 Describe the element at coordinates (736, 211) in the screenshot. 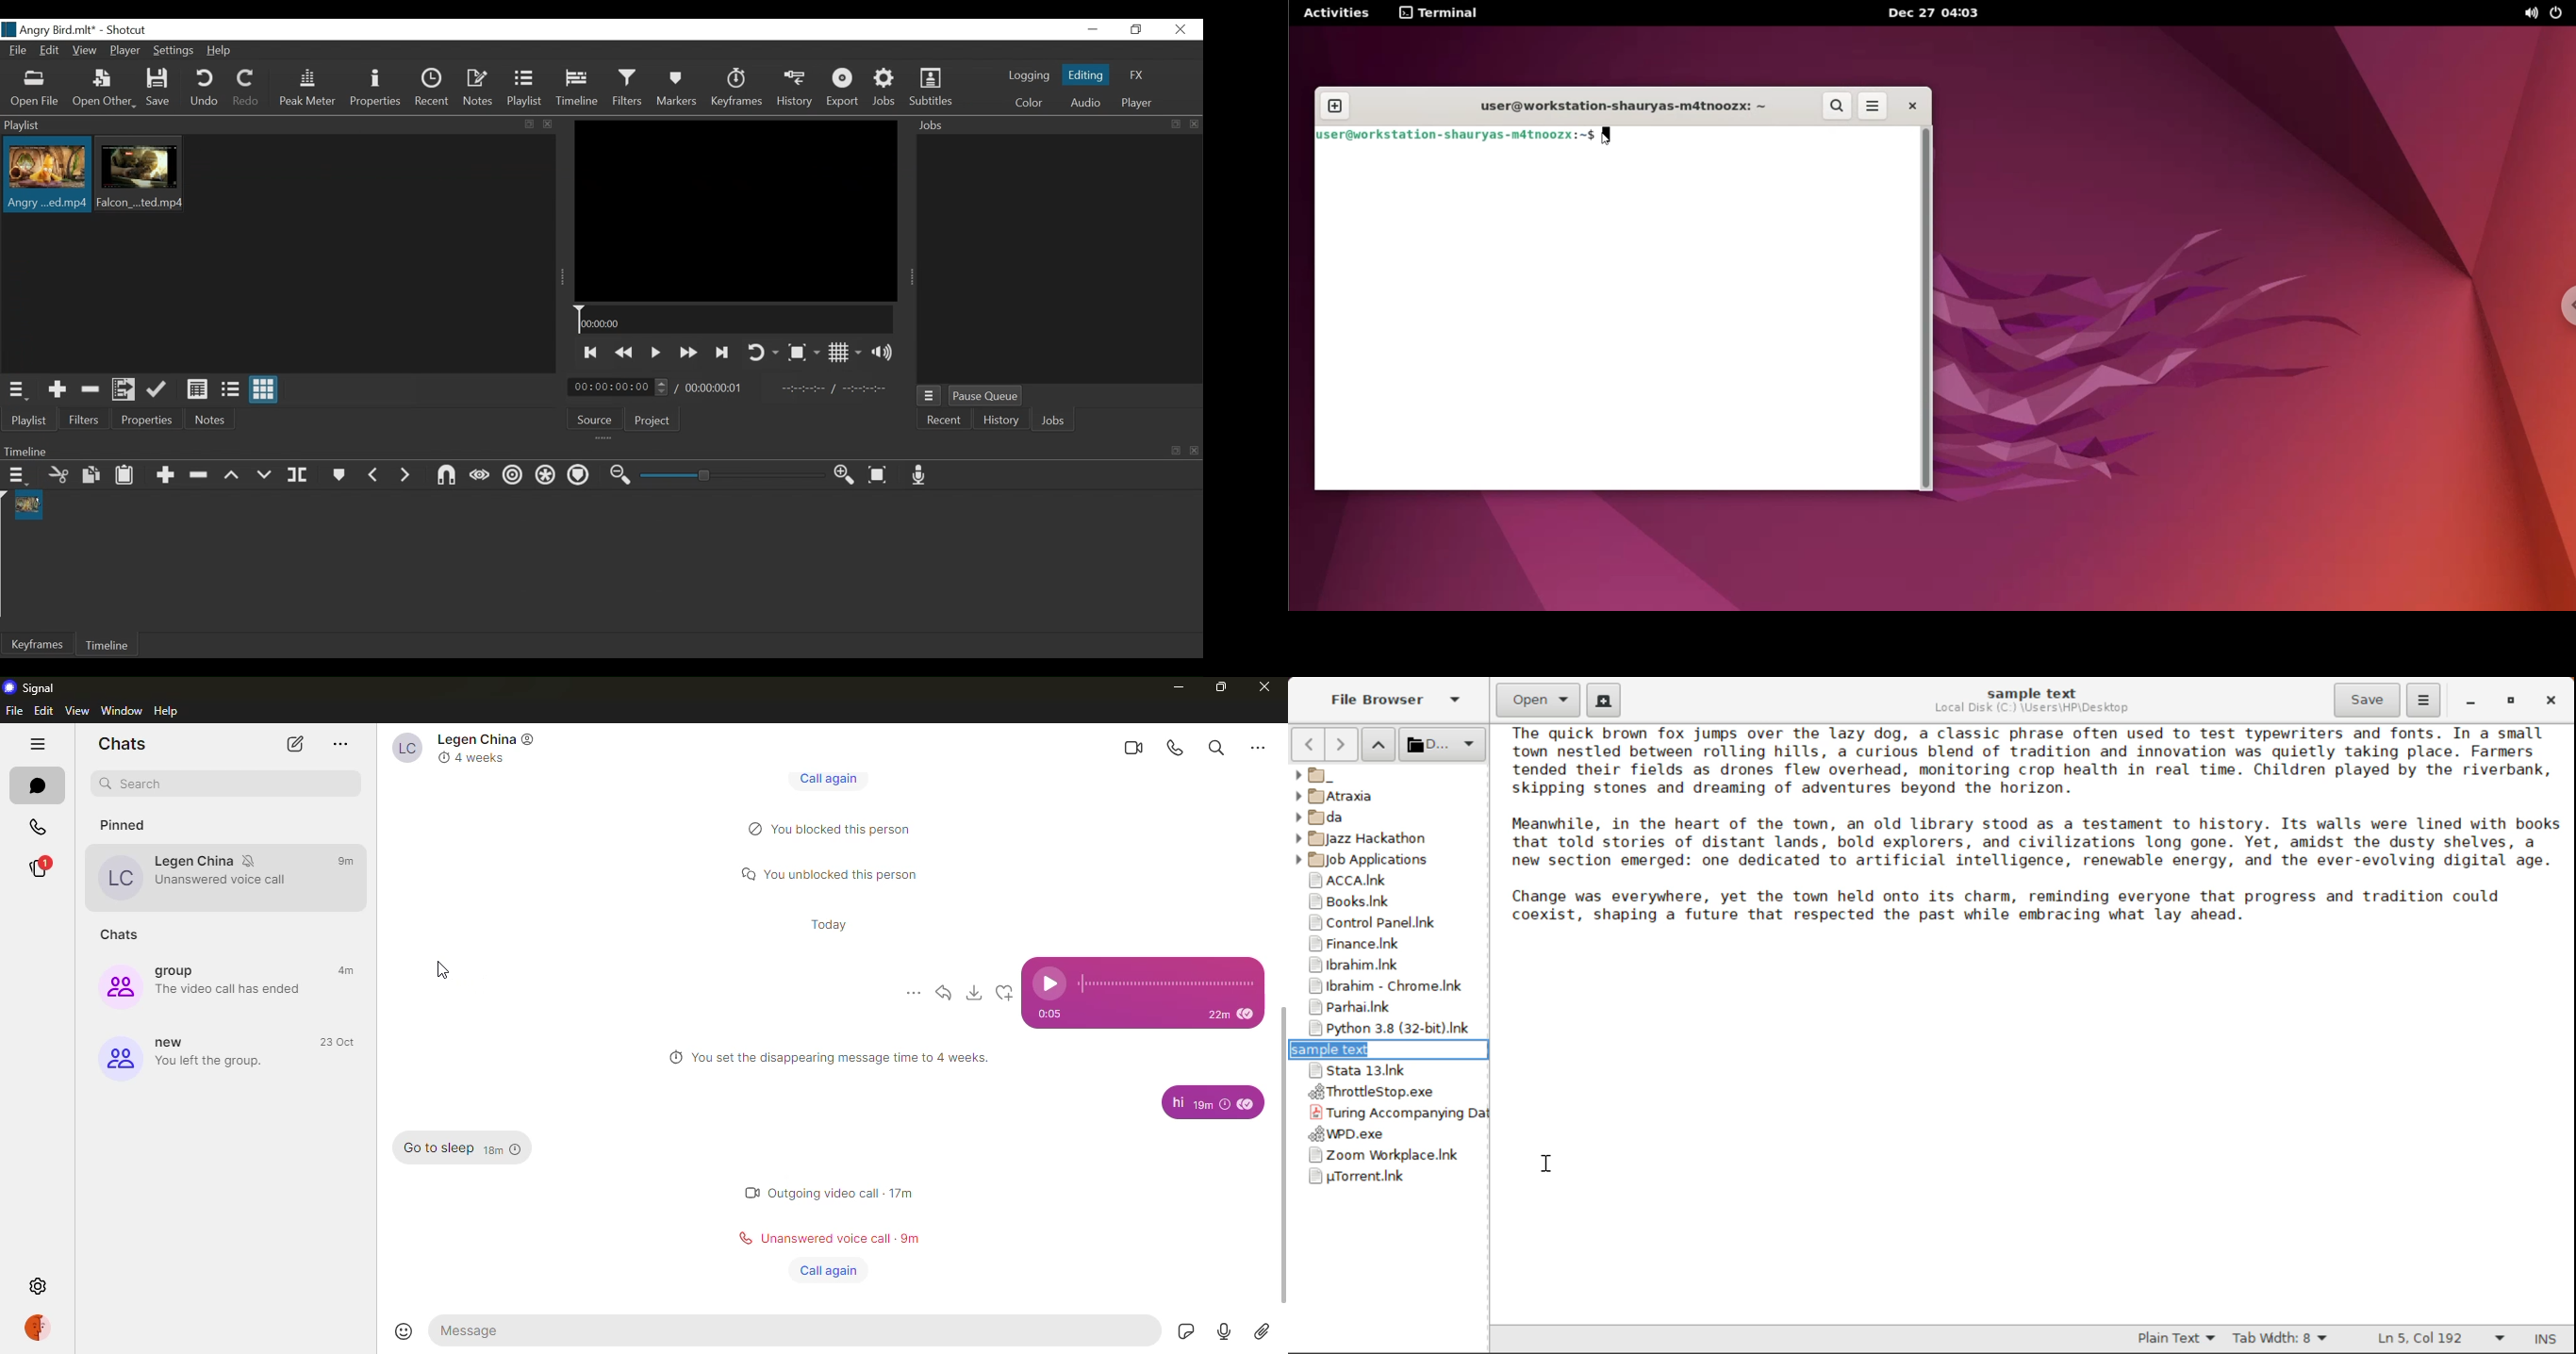

I see `Media Viewer` at that location.